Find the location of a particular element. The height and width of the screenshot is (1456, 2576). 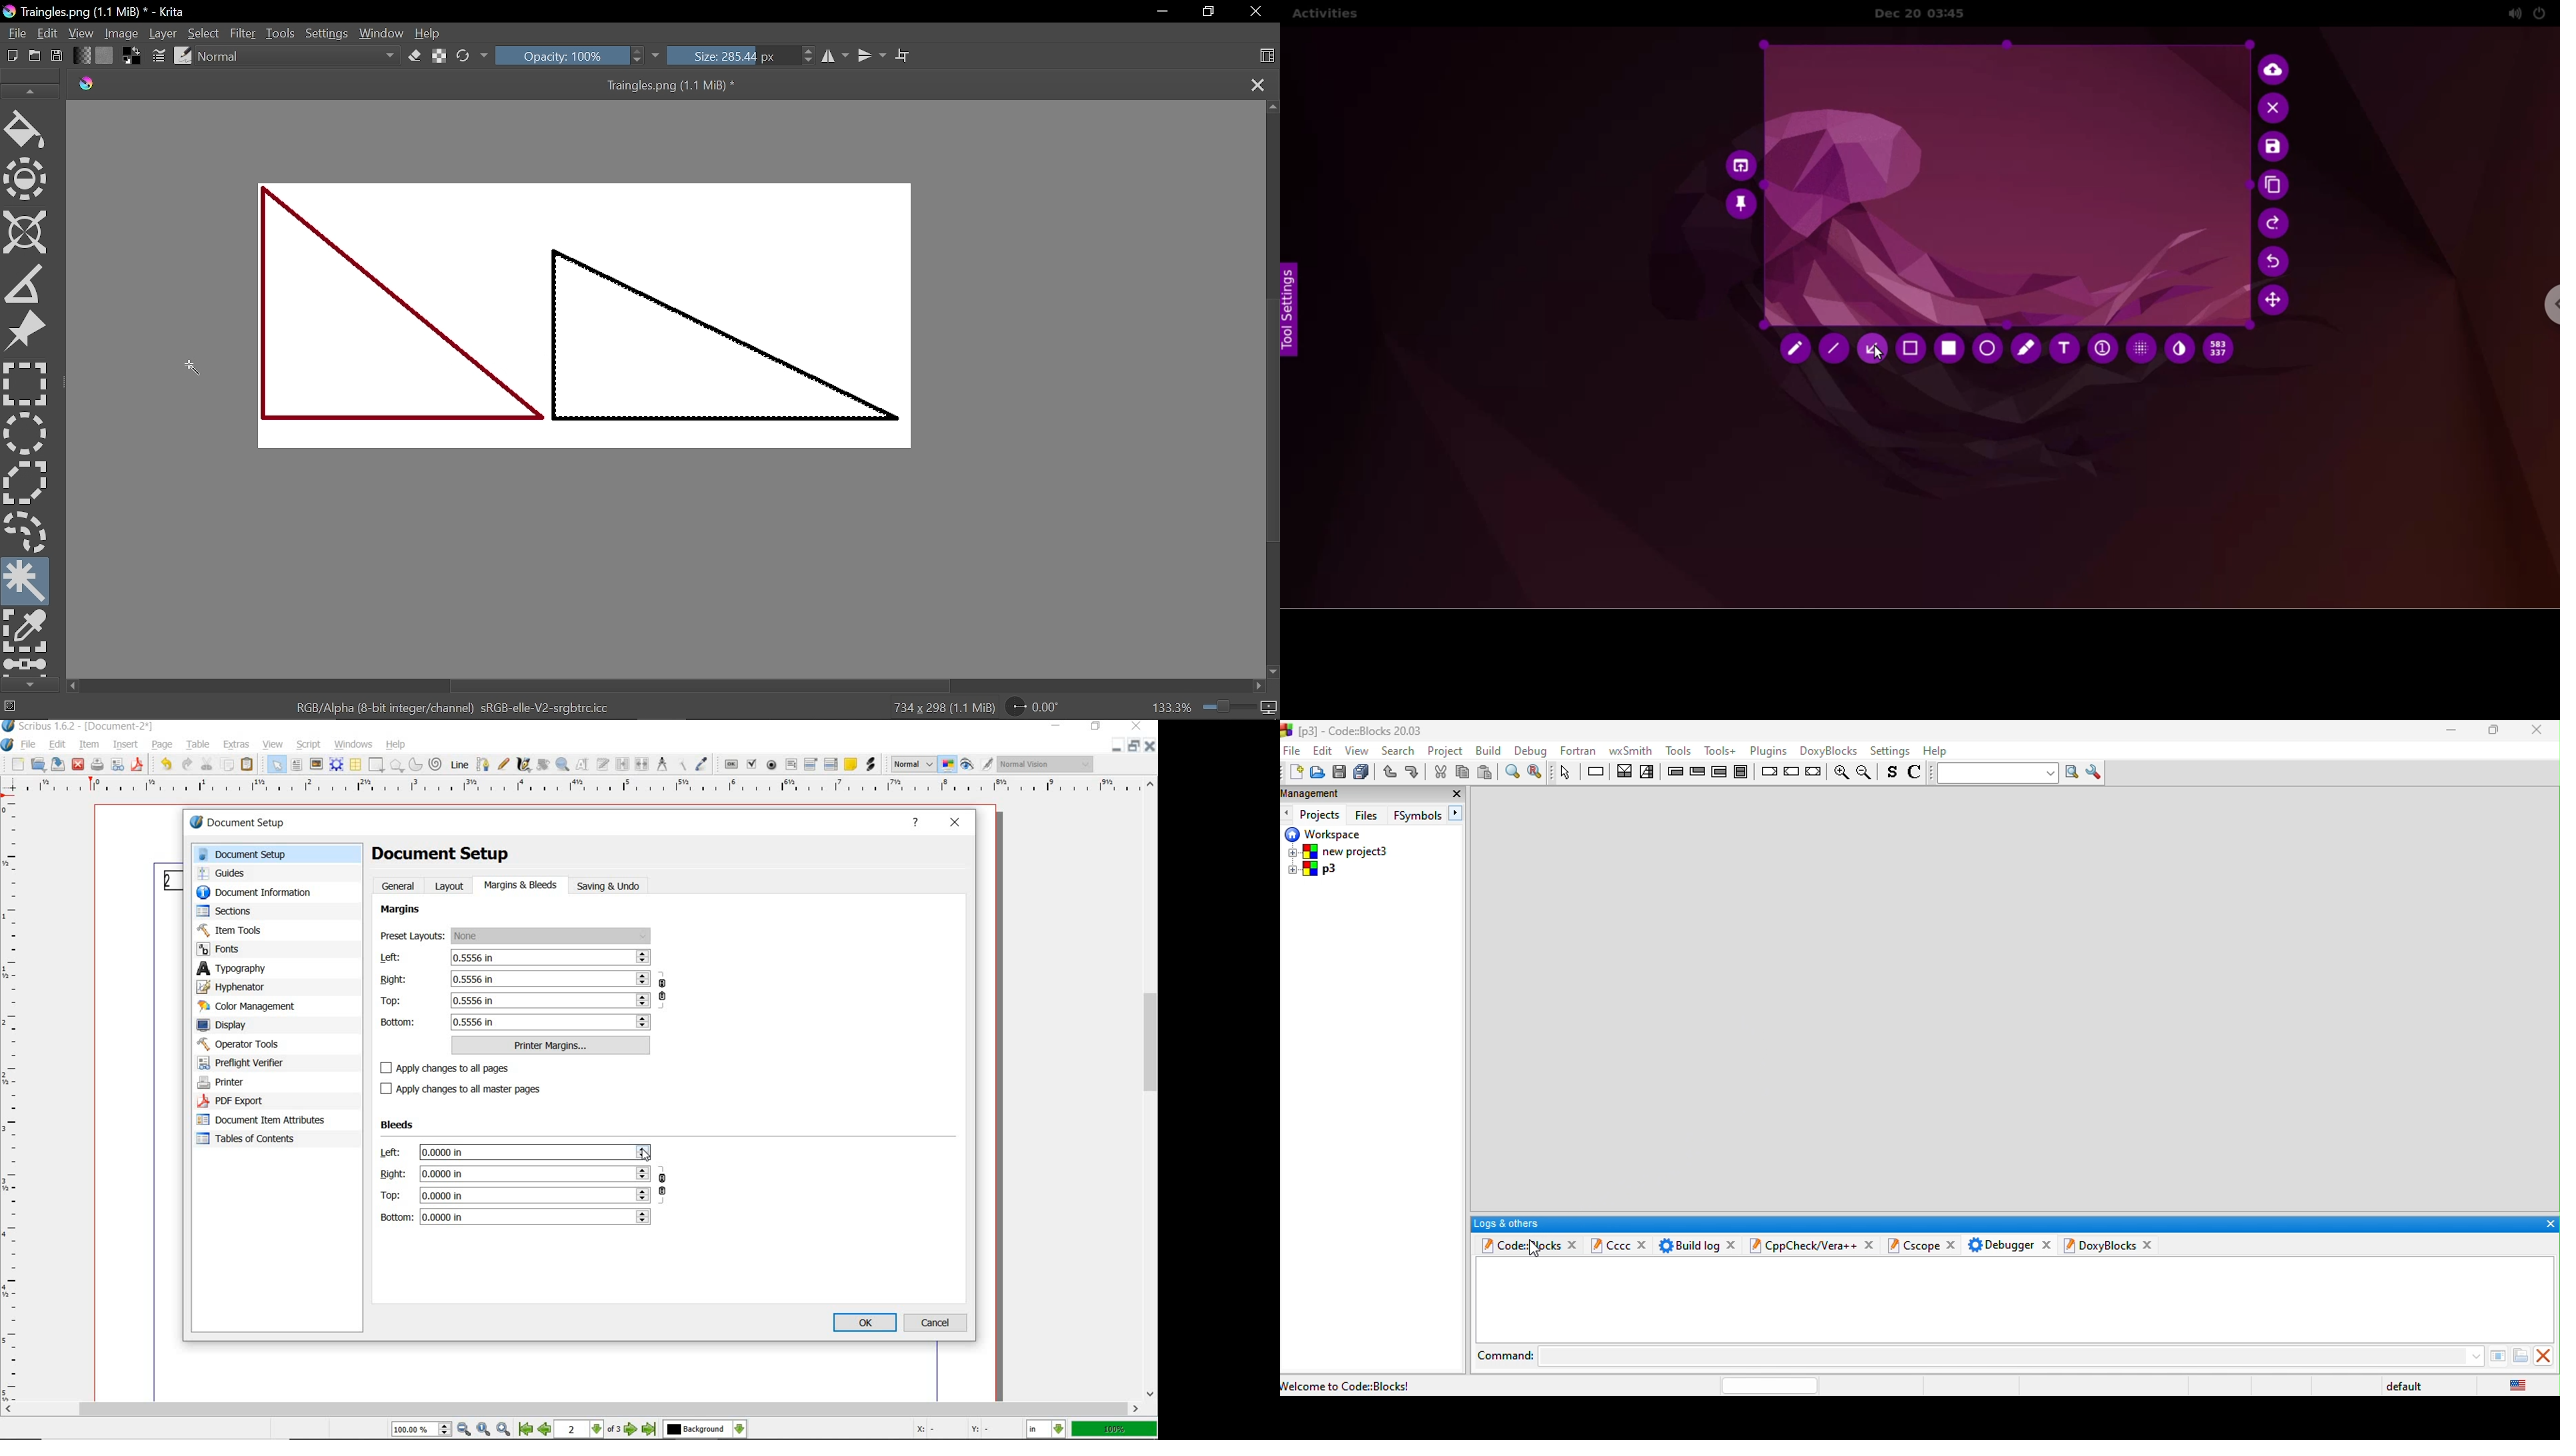

Measure the distance between two points is located at coordinates (24, 285).